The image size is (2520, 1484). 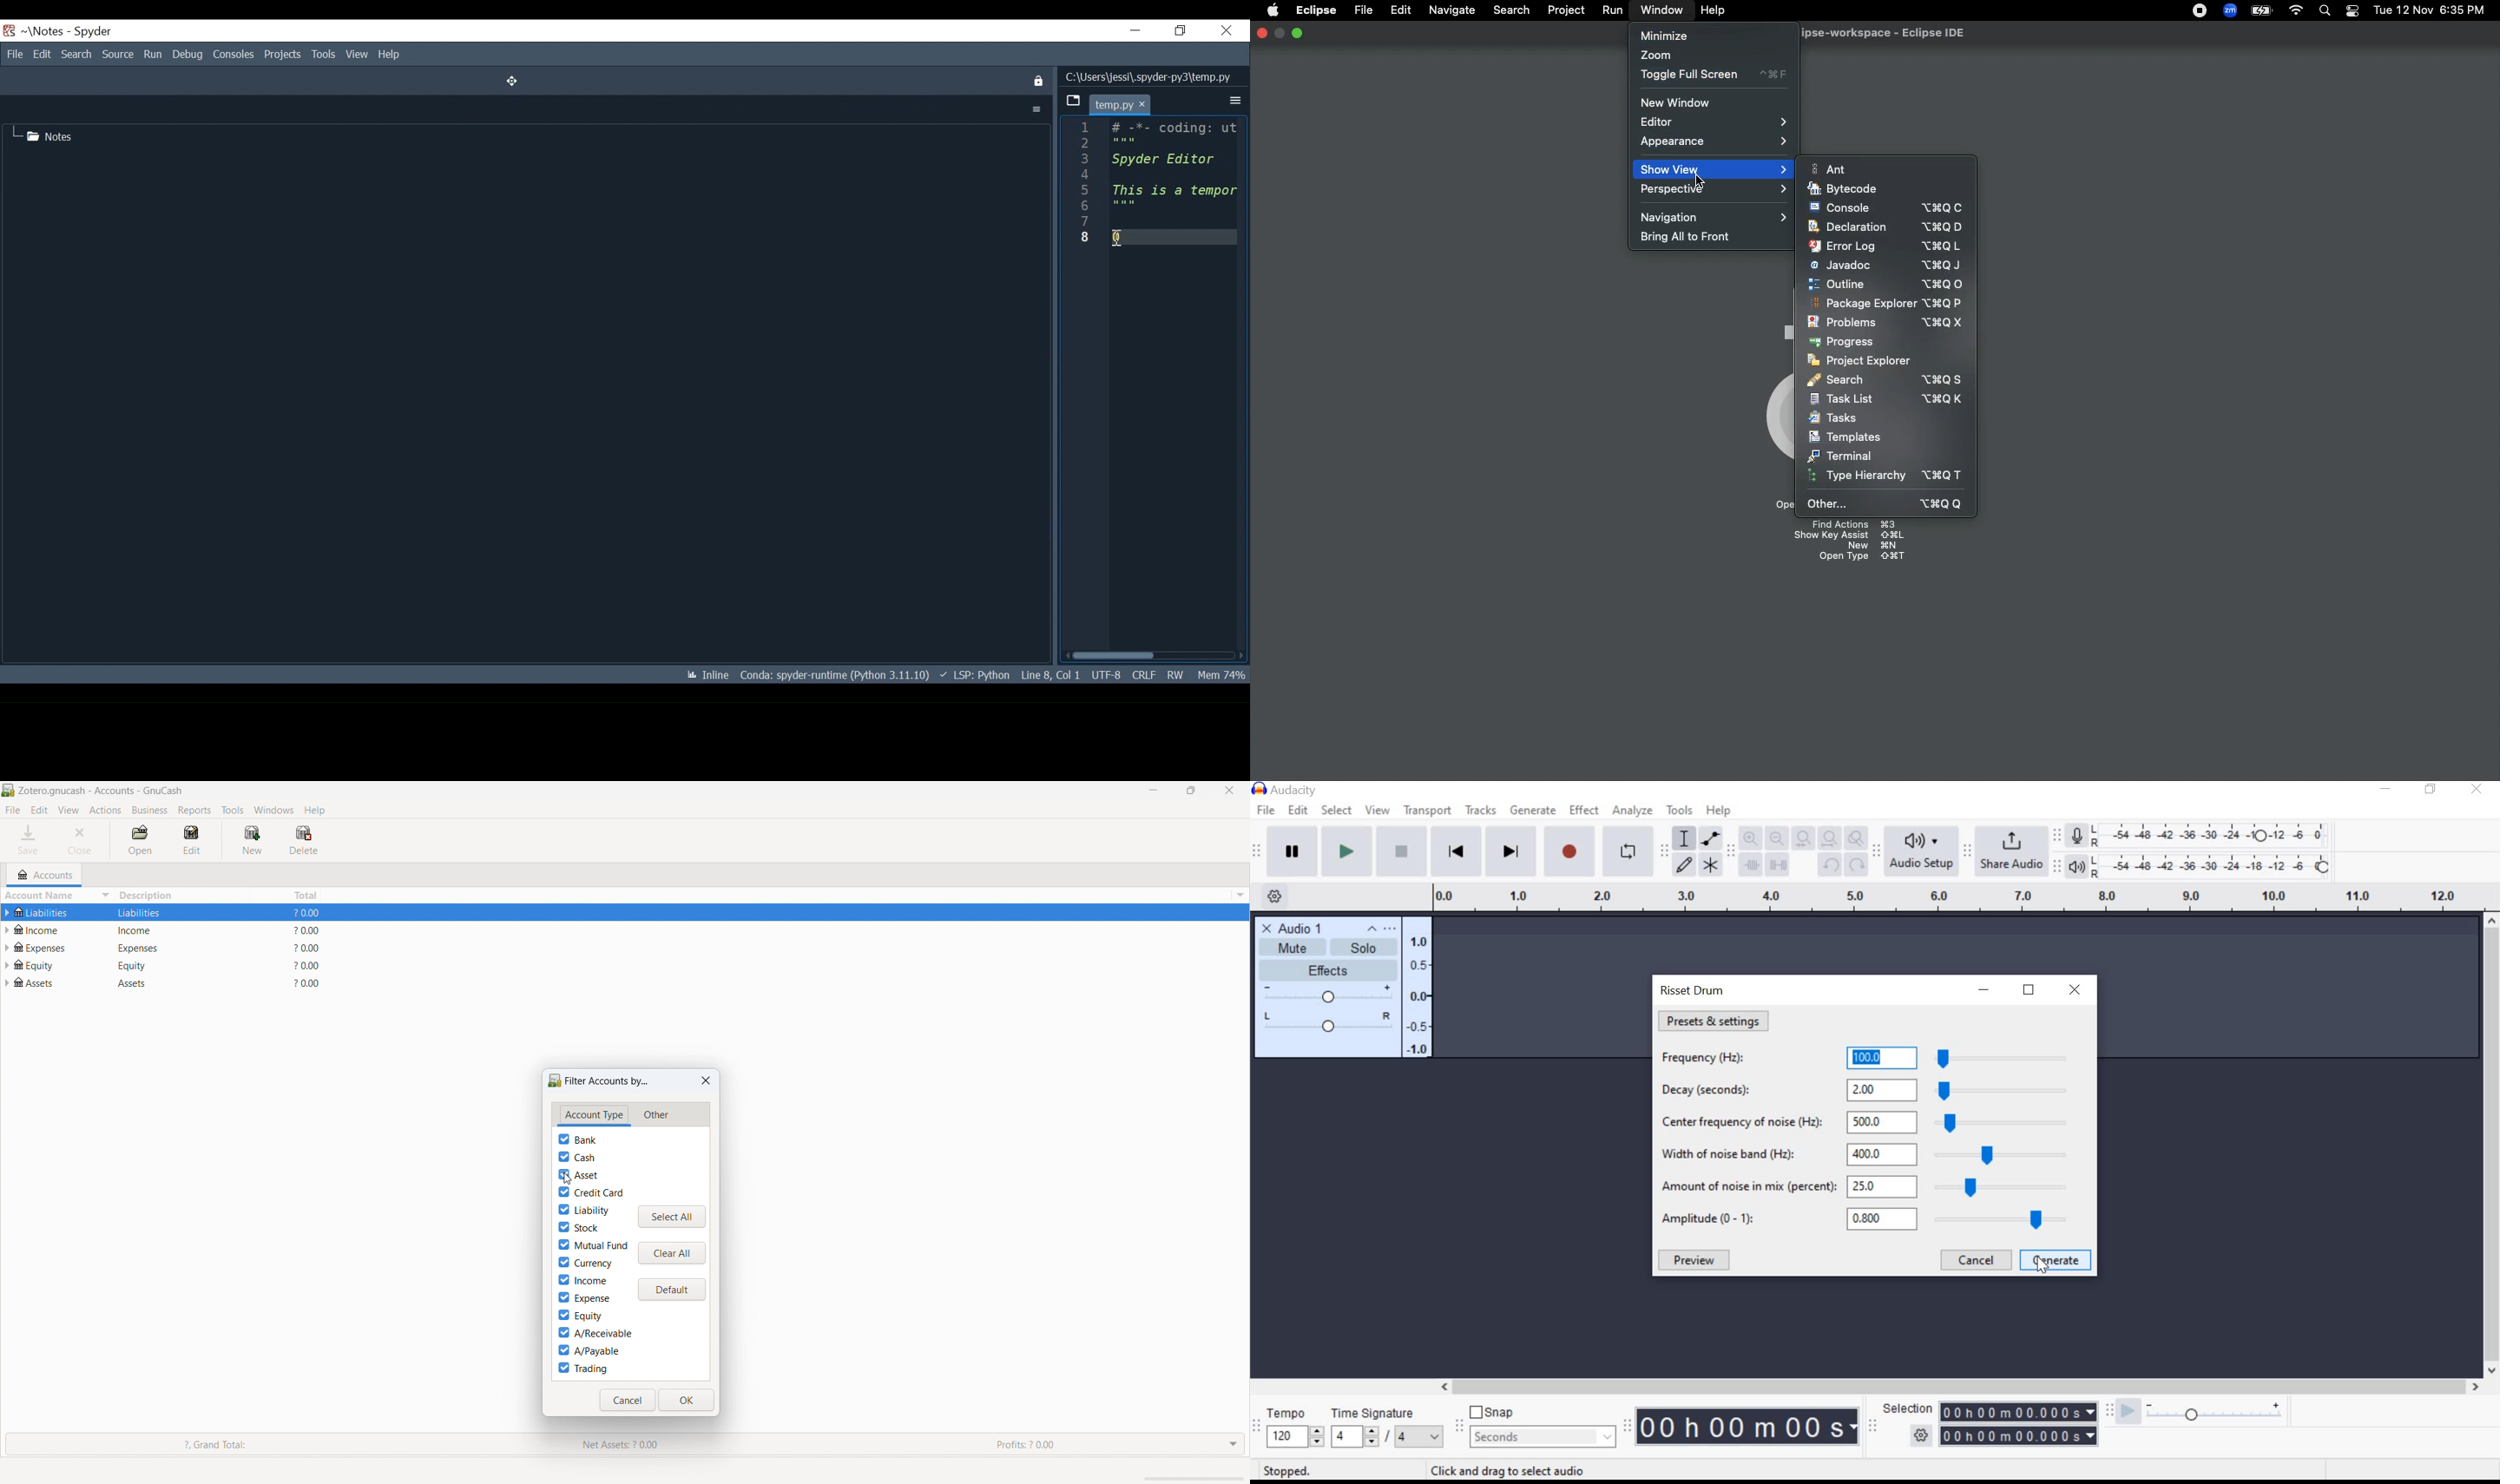 What do you see at coordinates (1175, 166) in the screenshot?
I see `# -*- coding: ut: Spyder Editor This is a tempor` at bounding box center [1175, 166].